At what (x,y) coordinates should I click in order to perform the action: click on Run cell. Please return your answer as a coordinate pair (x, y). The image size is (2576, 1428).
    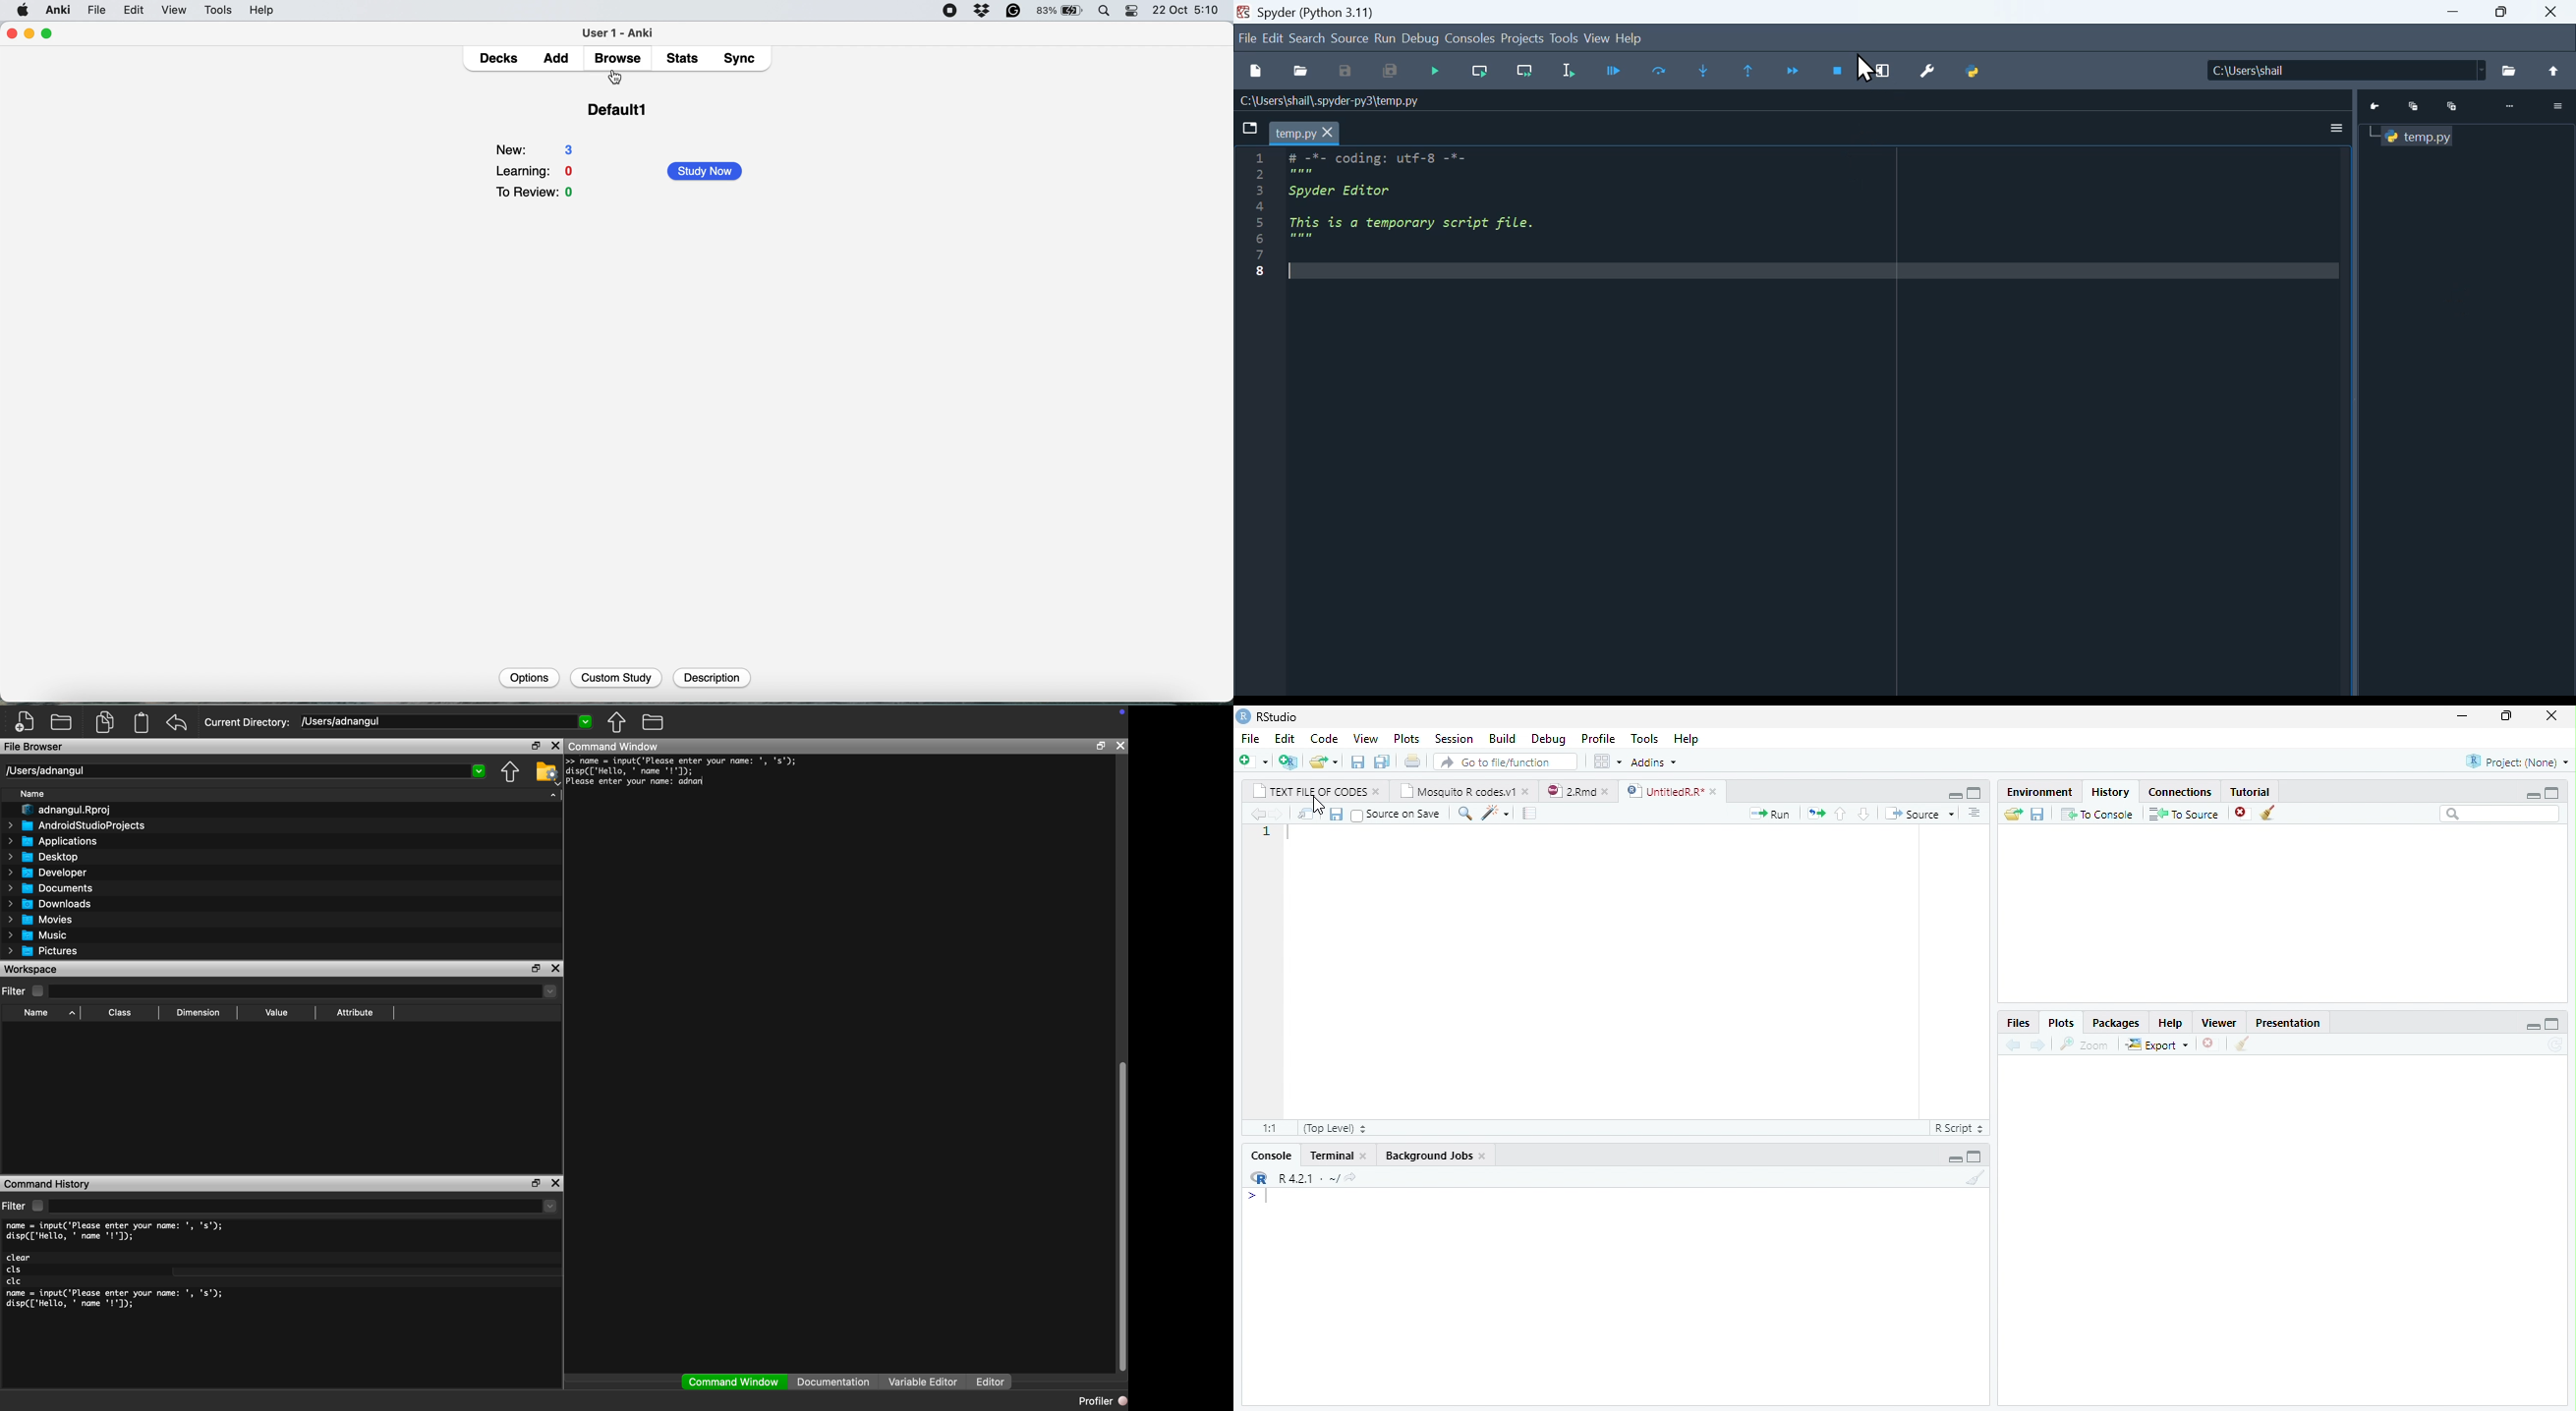
    Looking at the image, I should click on (1617, 72).